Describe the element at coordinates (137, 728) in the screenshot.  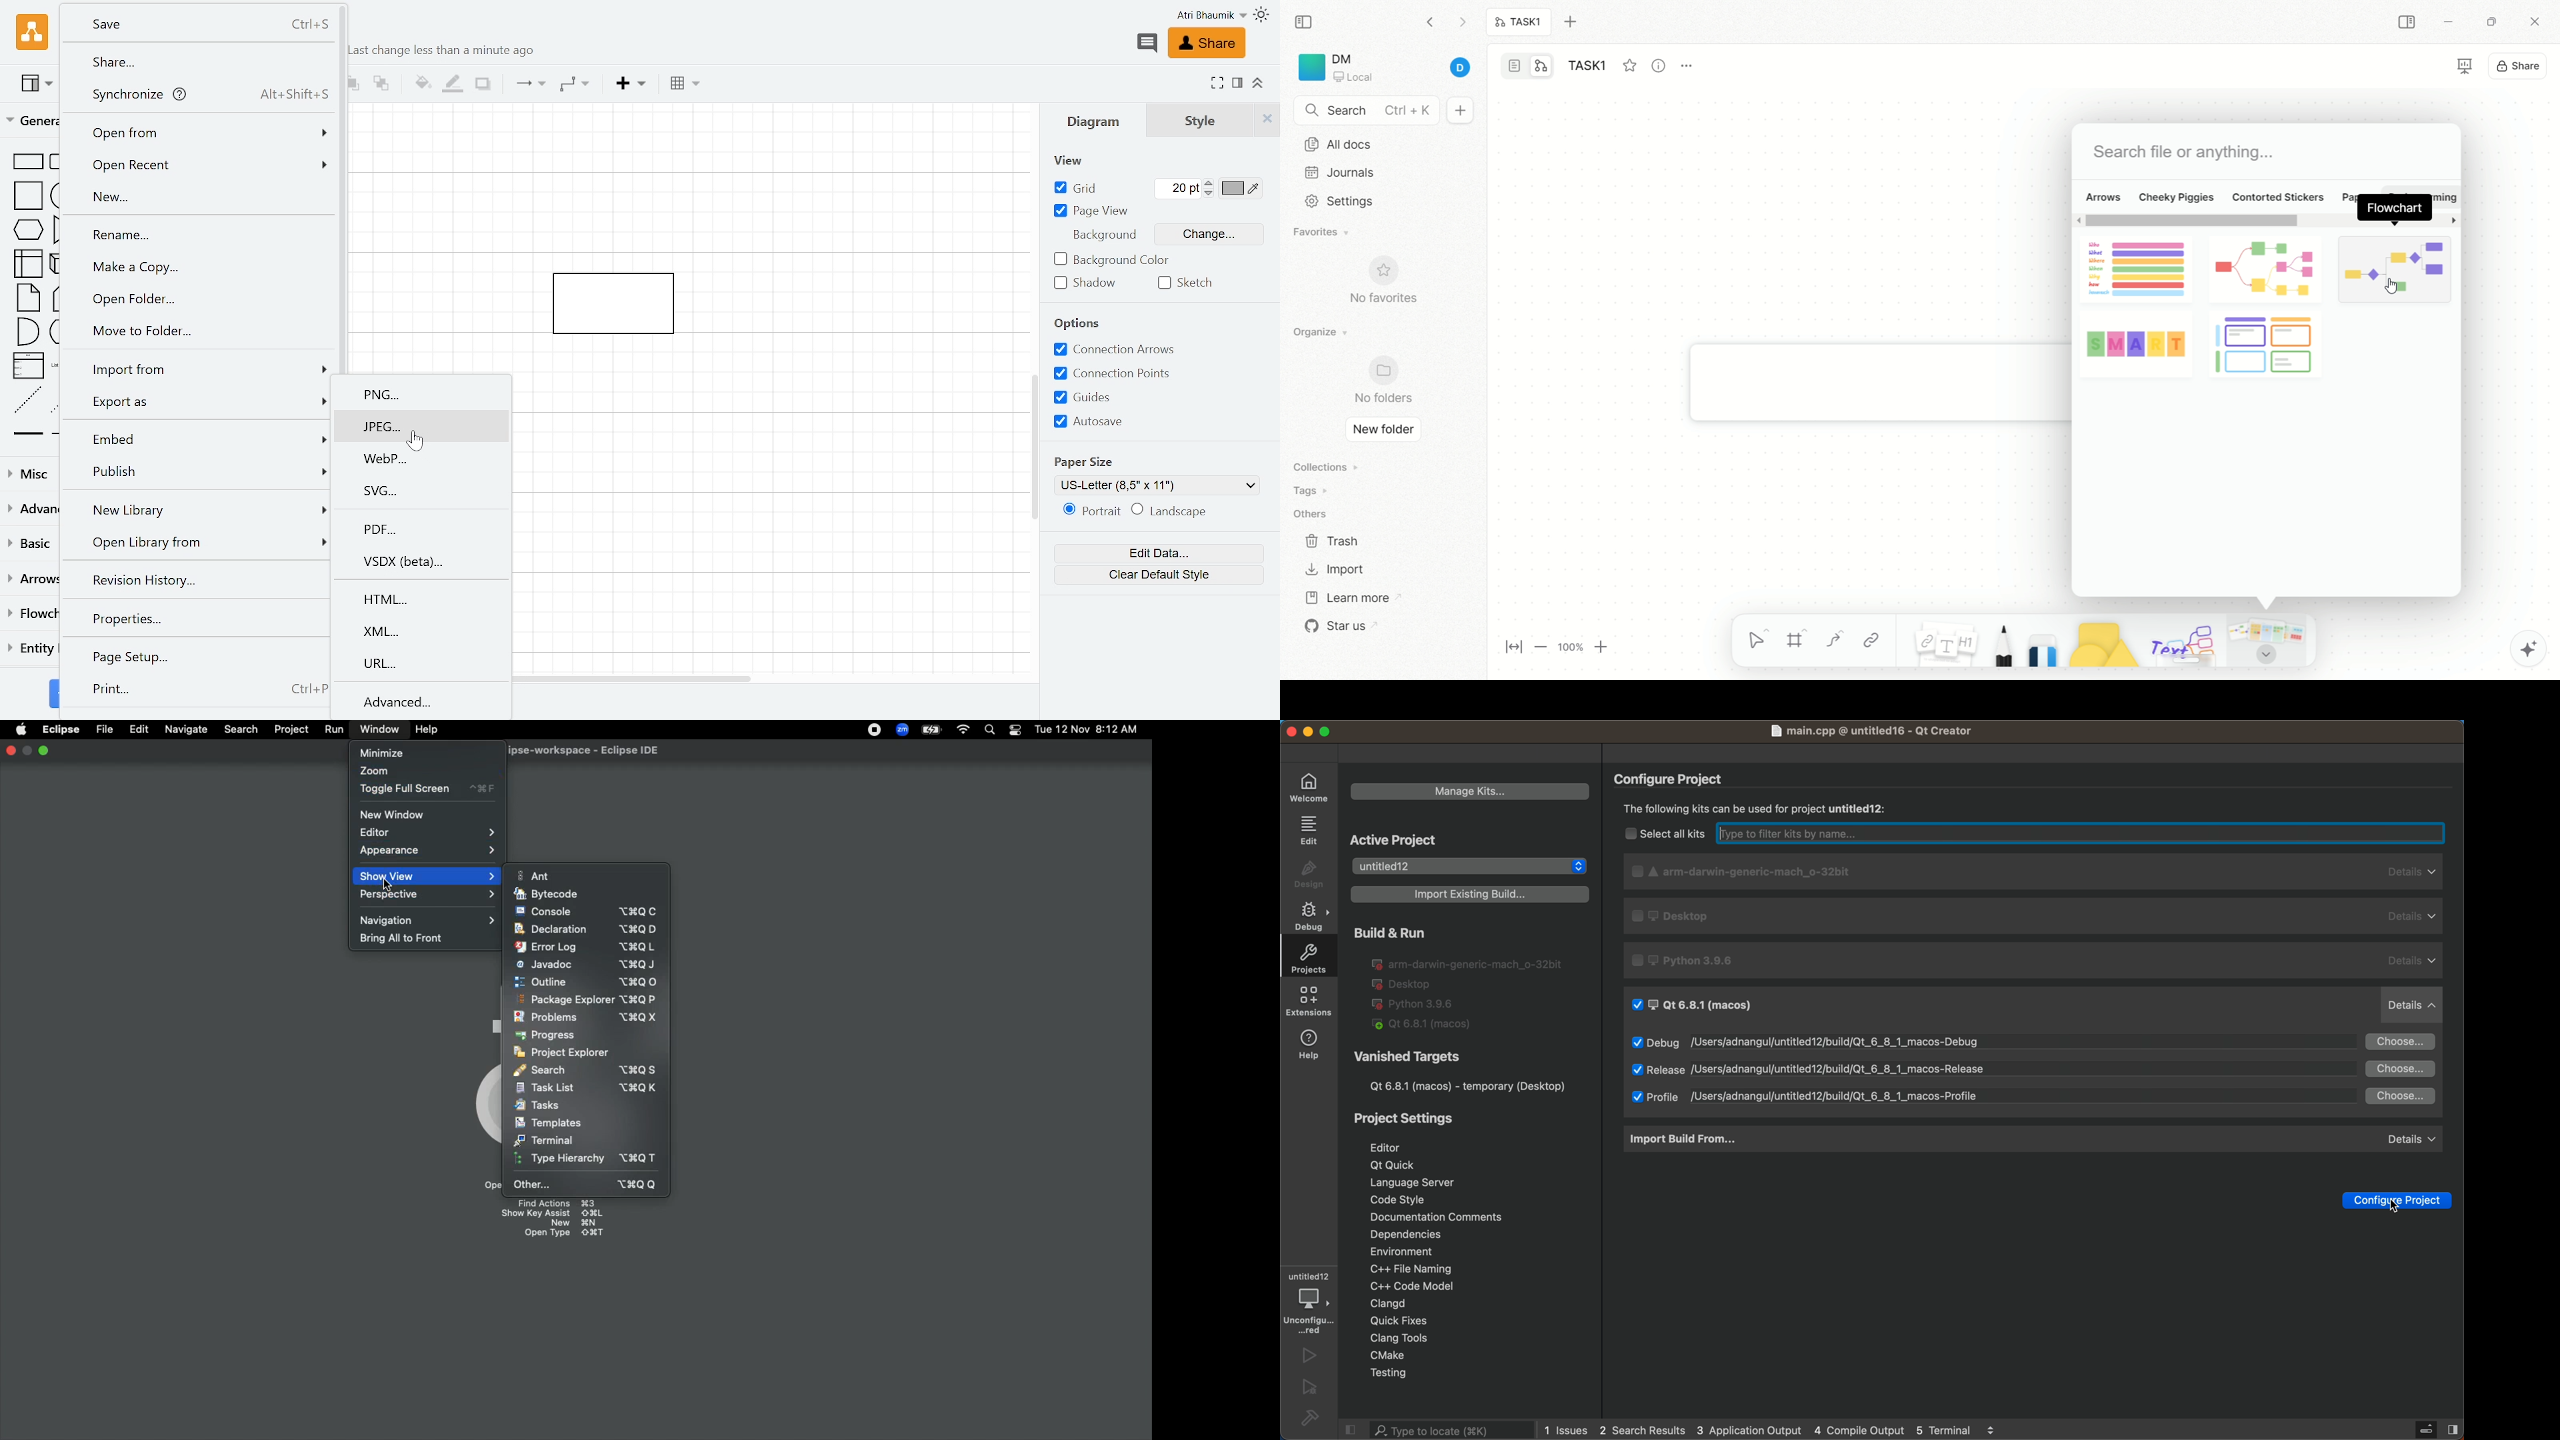
I see `Edit` at that location.